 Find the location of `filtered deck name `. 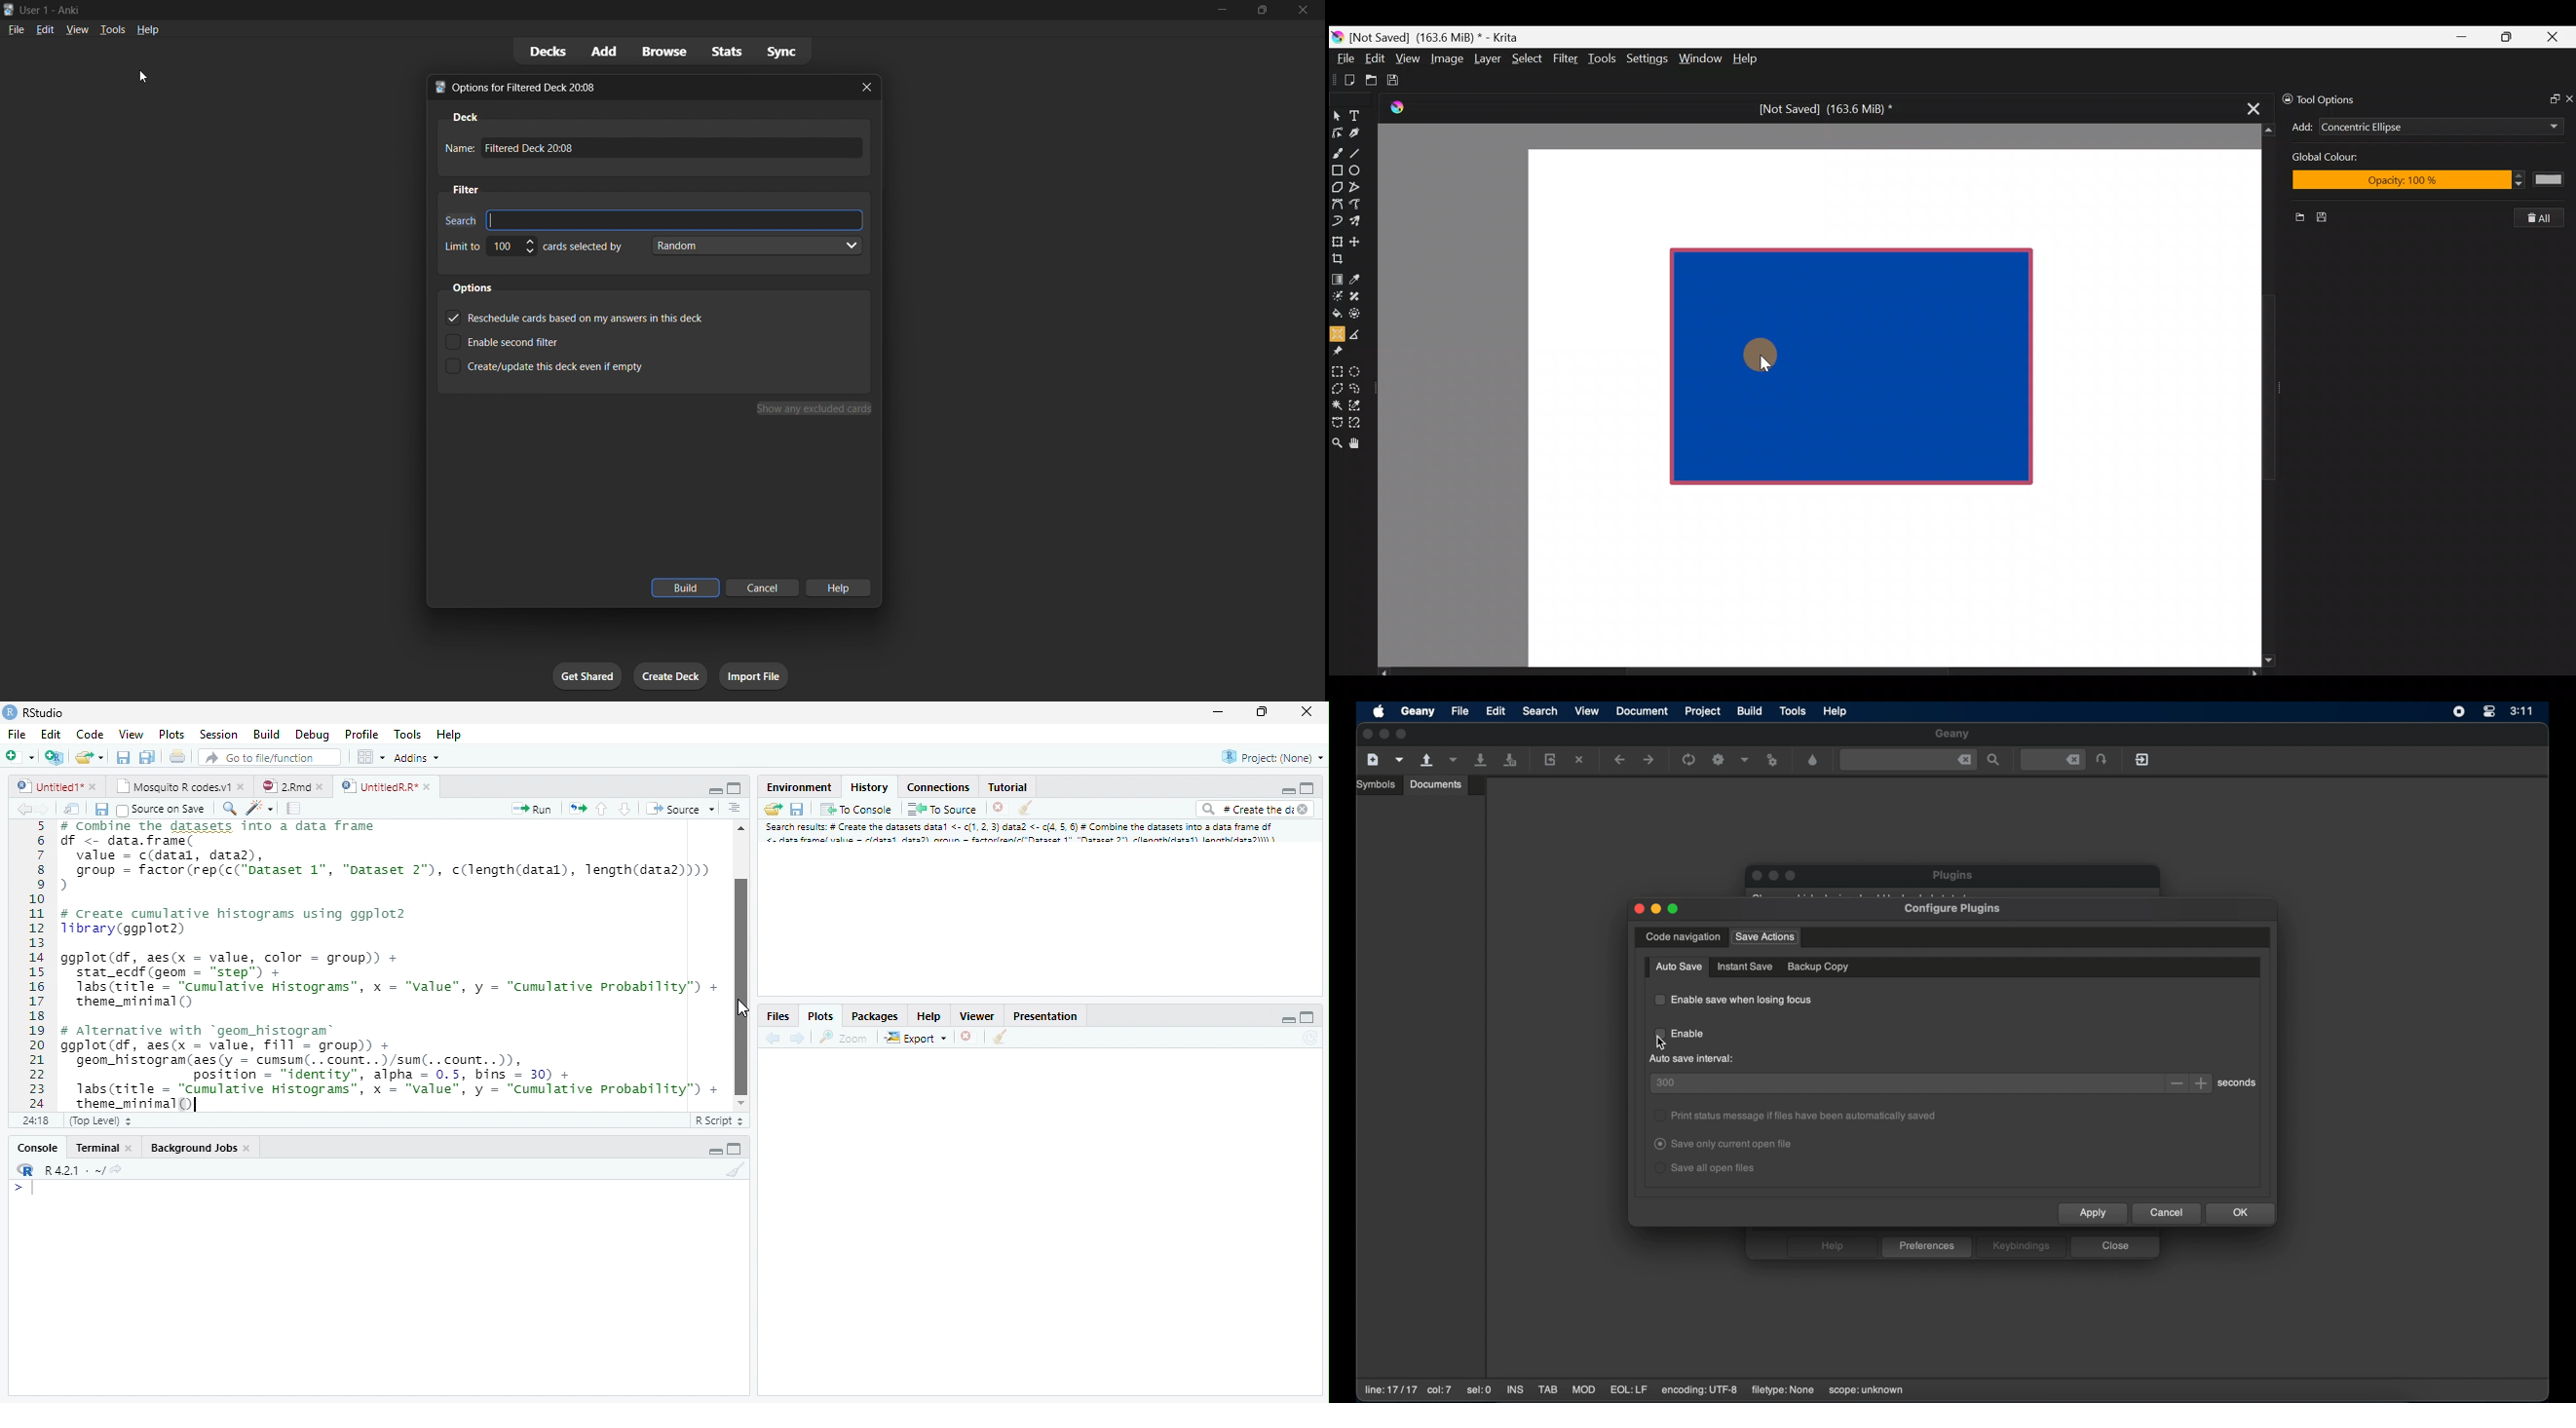

filtered deck name  is located at coordinates (675, 147).